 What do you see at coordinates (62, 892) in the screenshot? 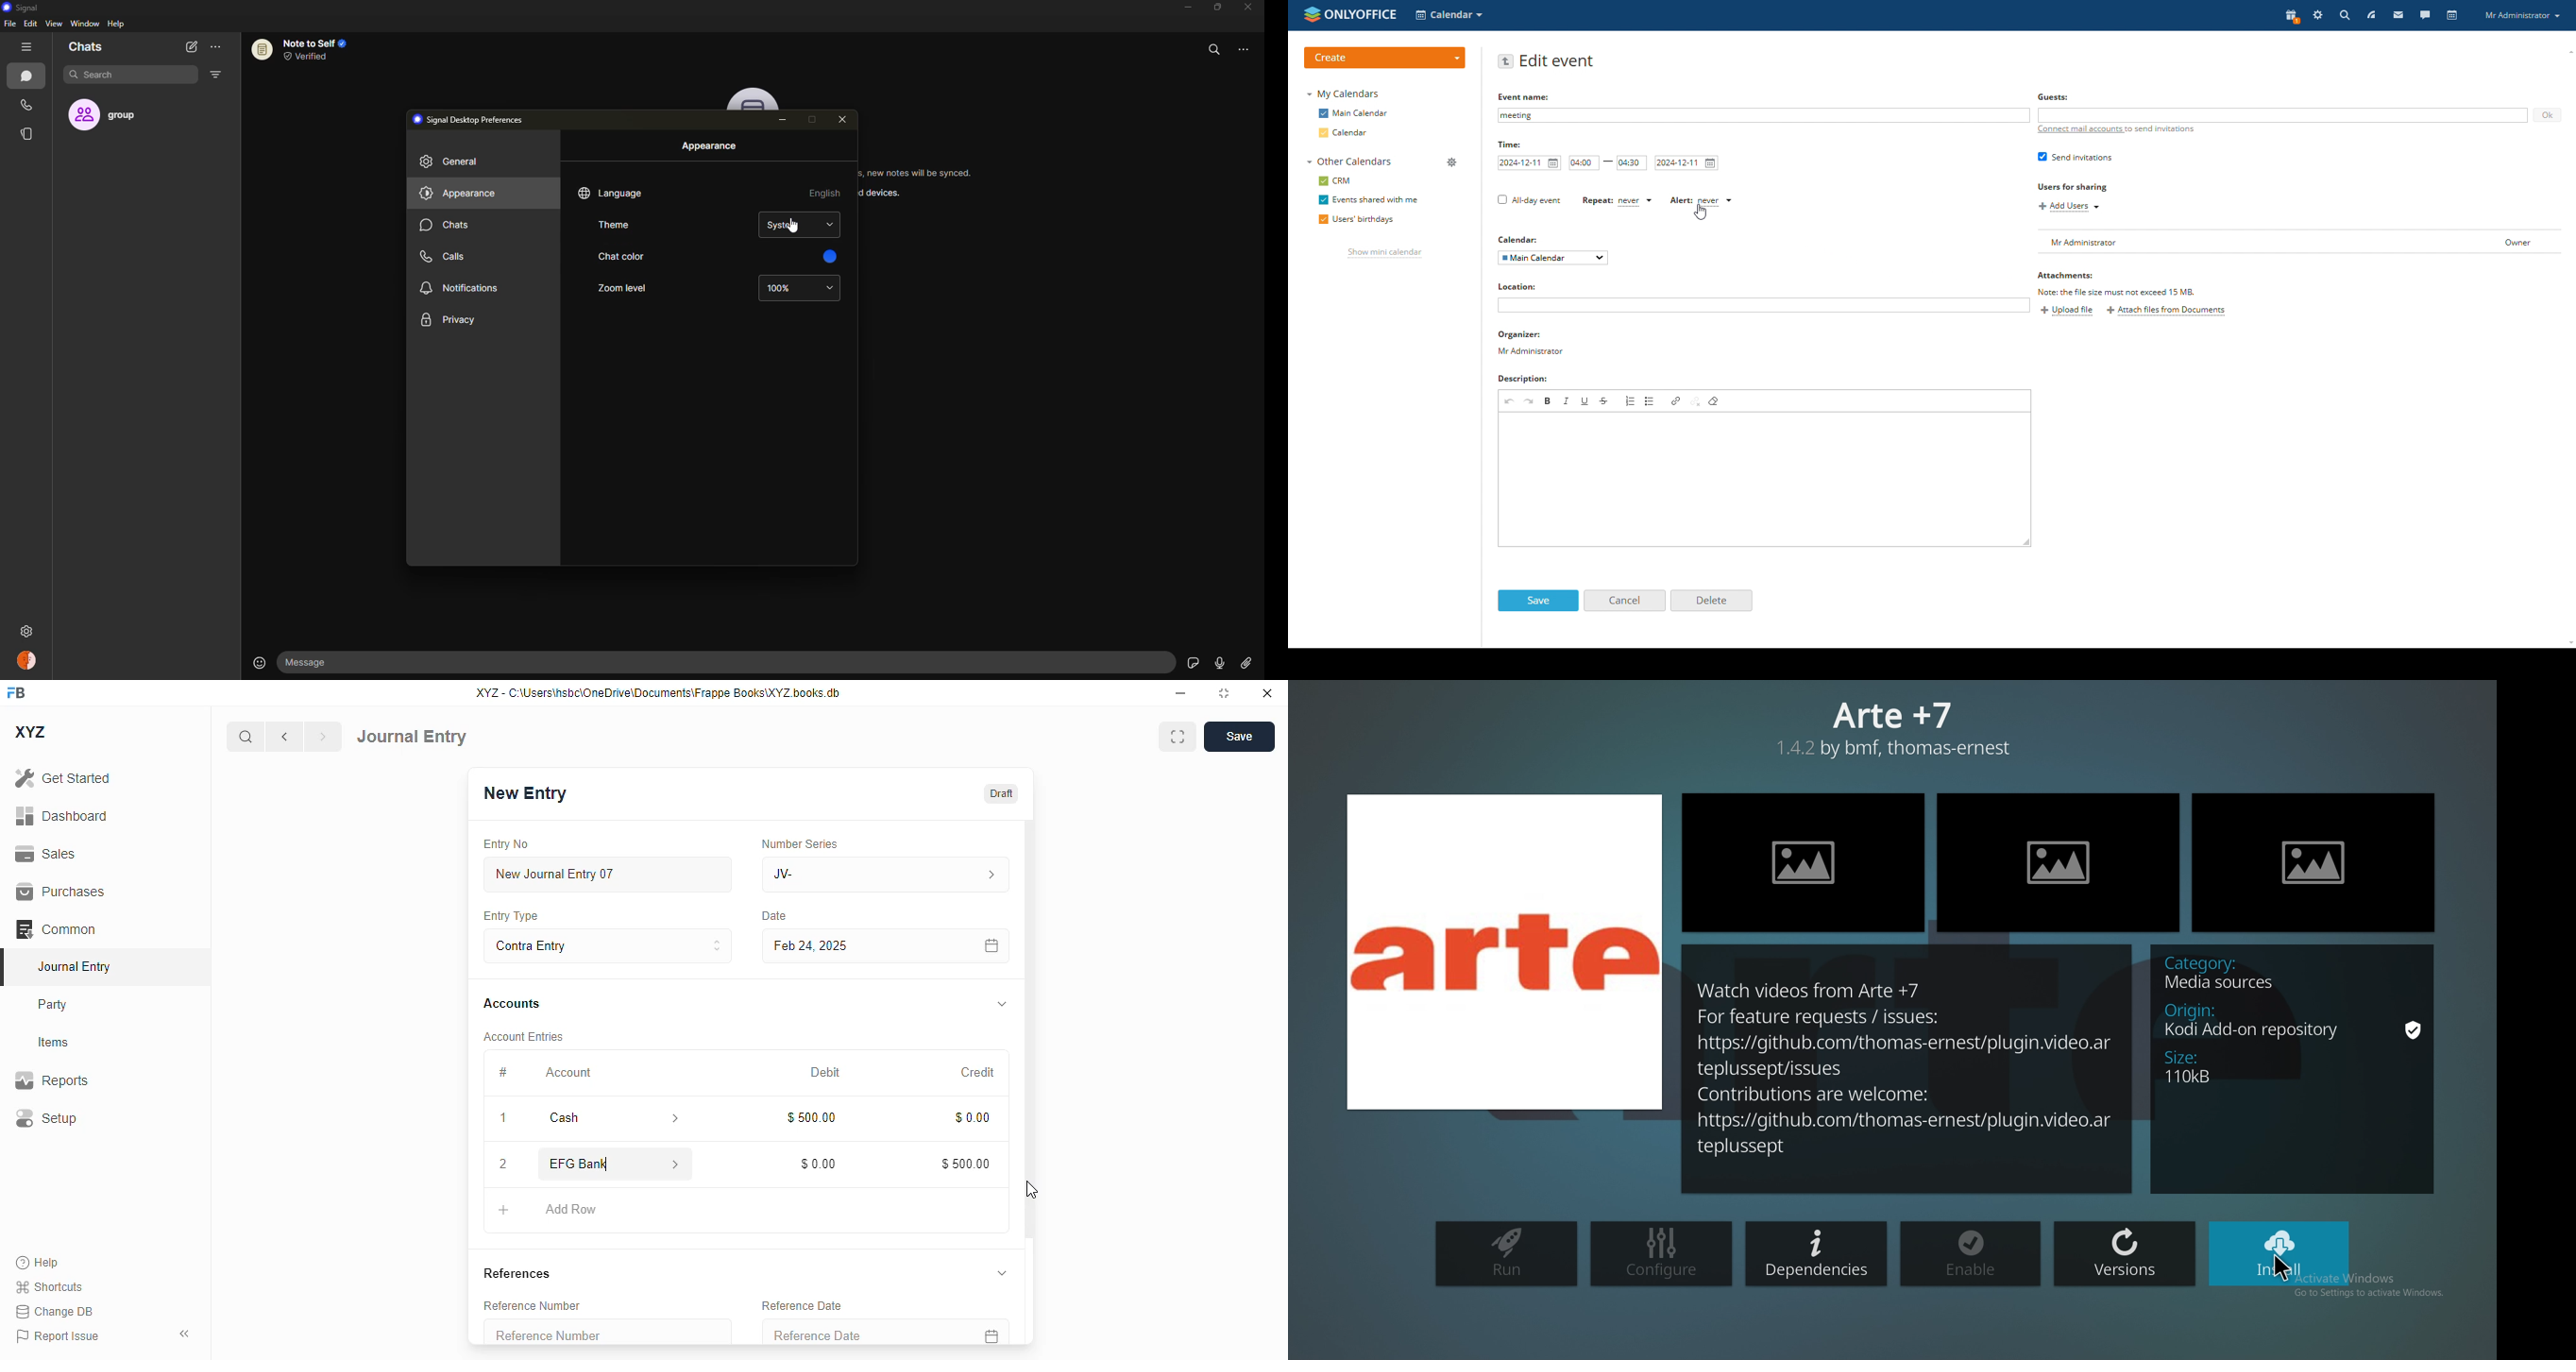
I see `purchases` at bounding box center [62, 892].